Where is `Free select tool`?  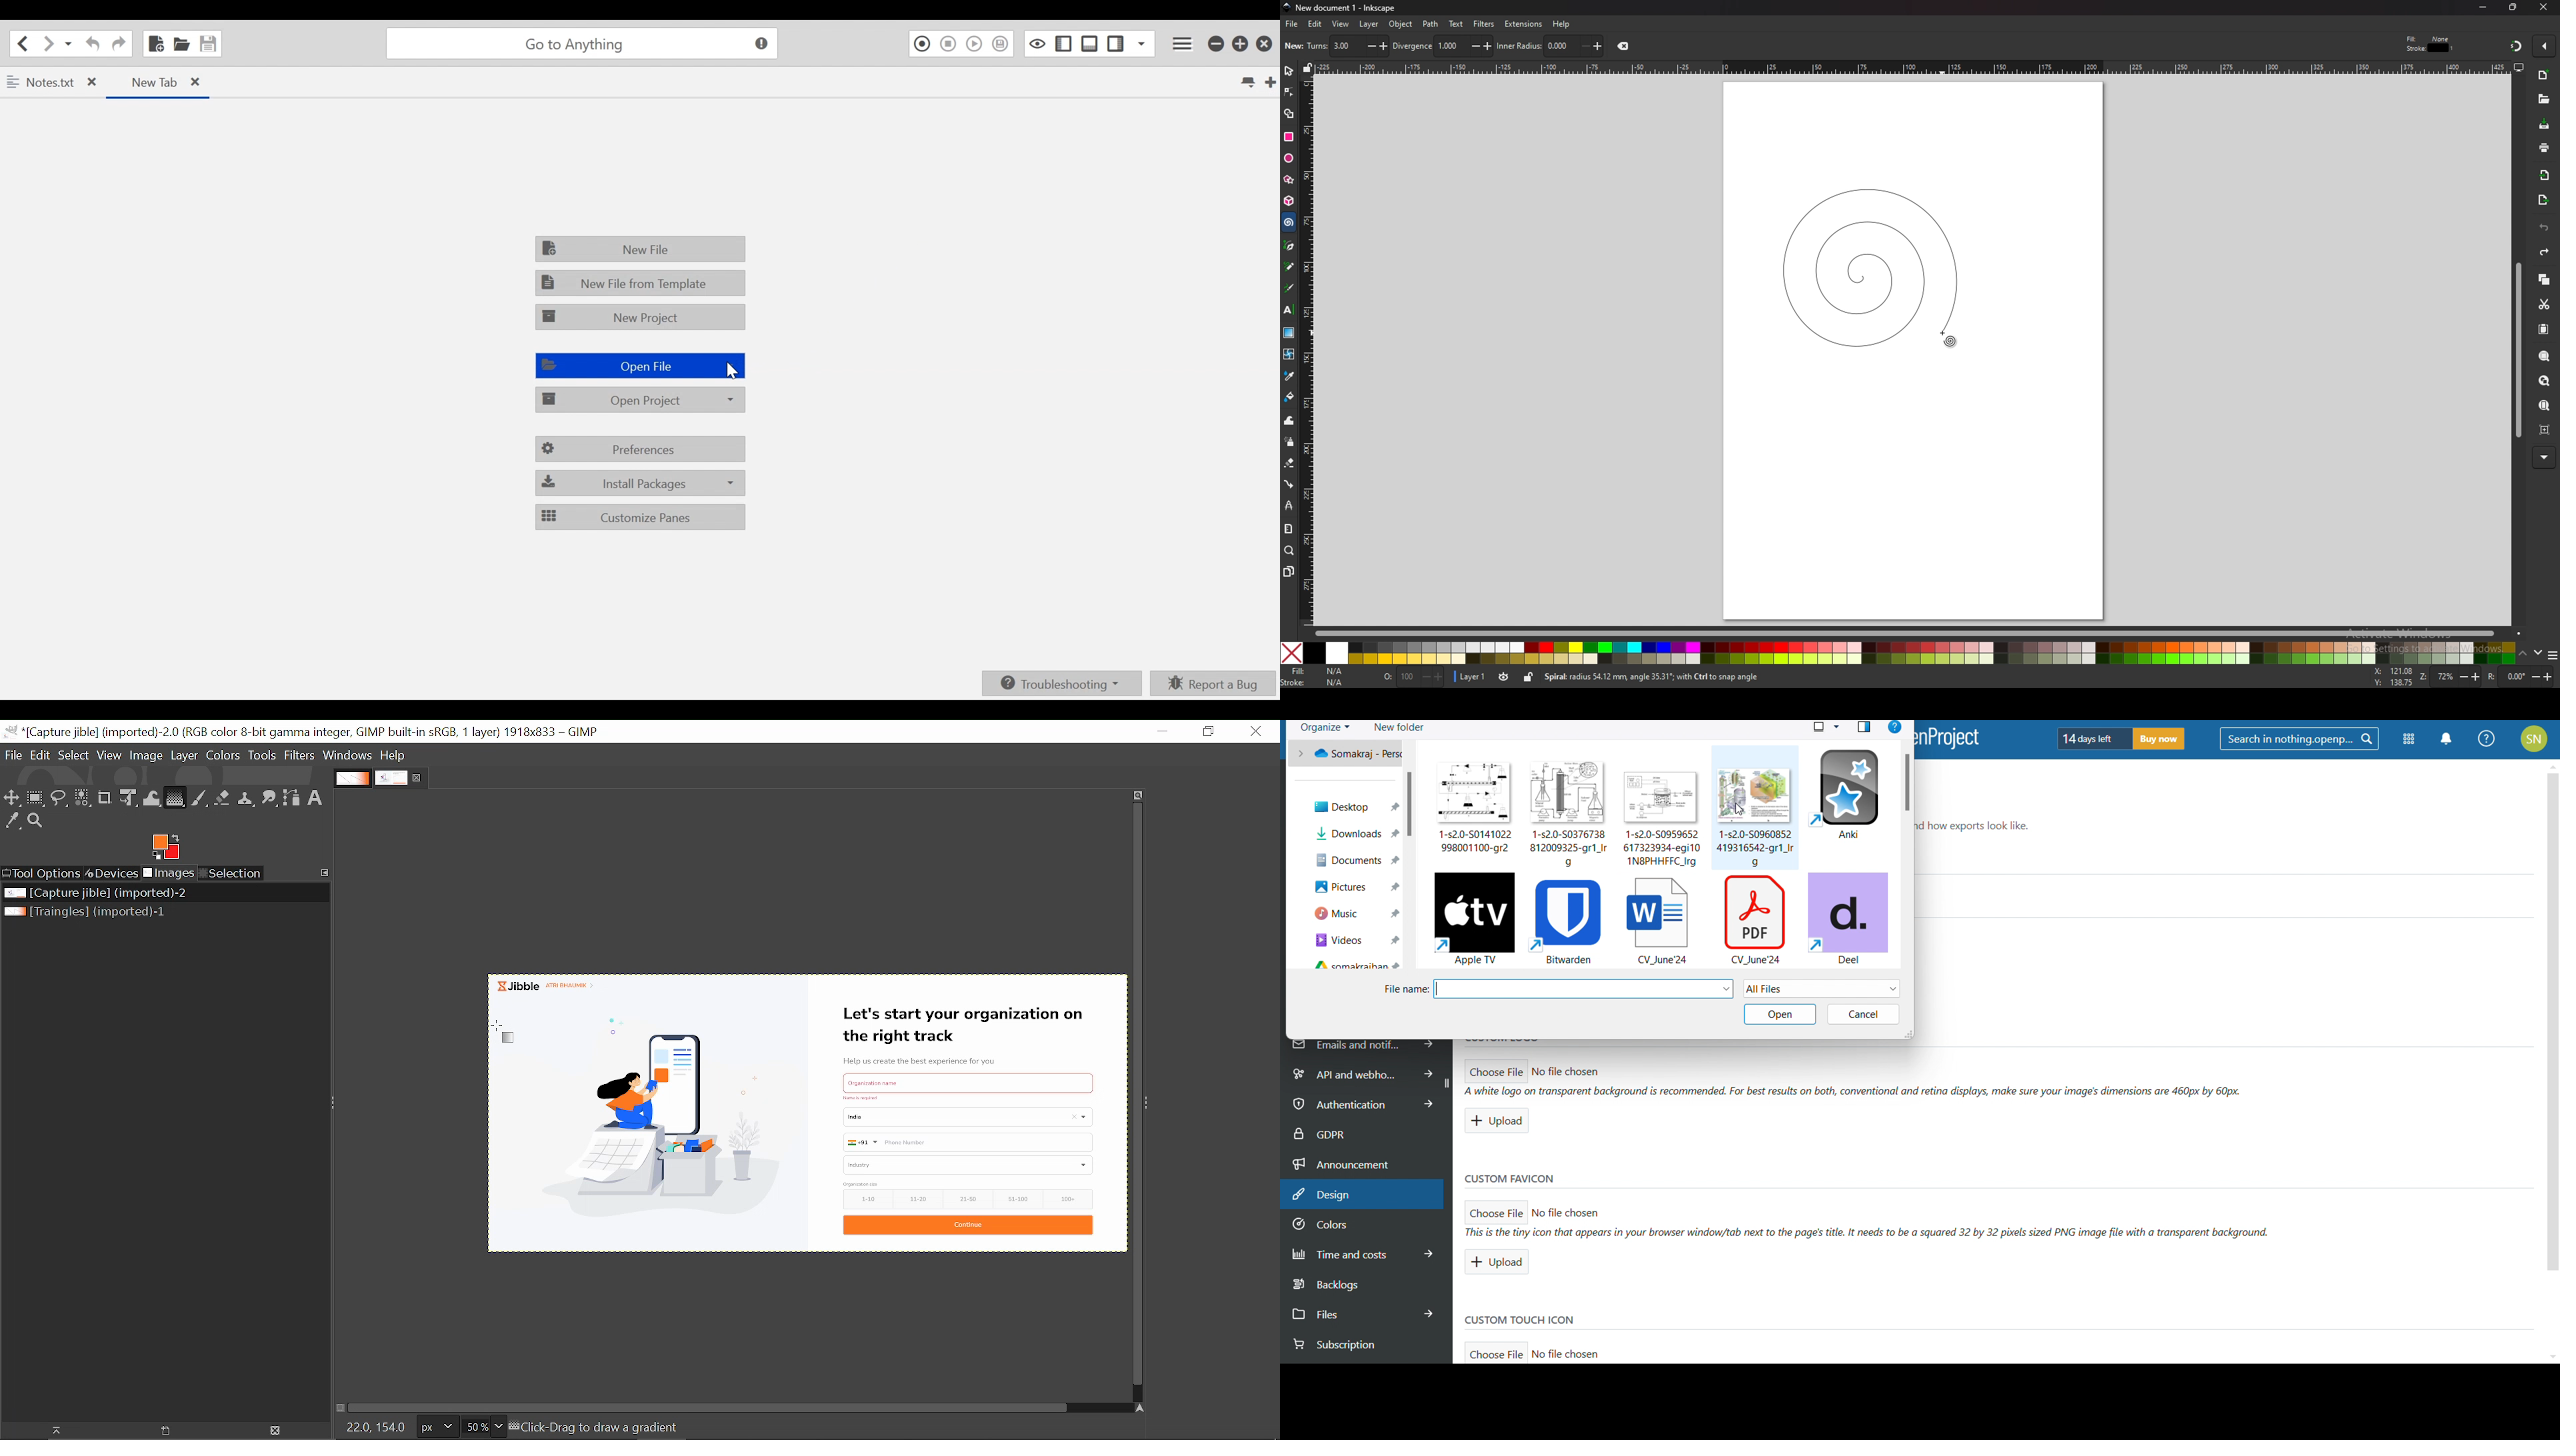
Free select tool is located at coordinates (60, 799).